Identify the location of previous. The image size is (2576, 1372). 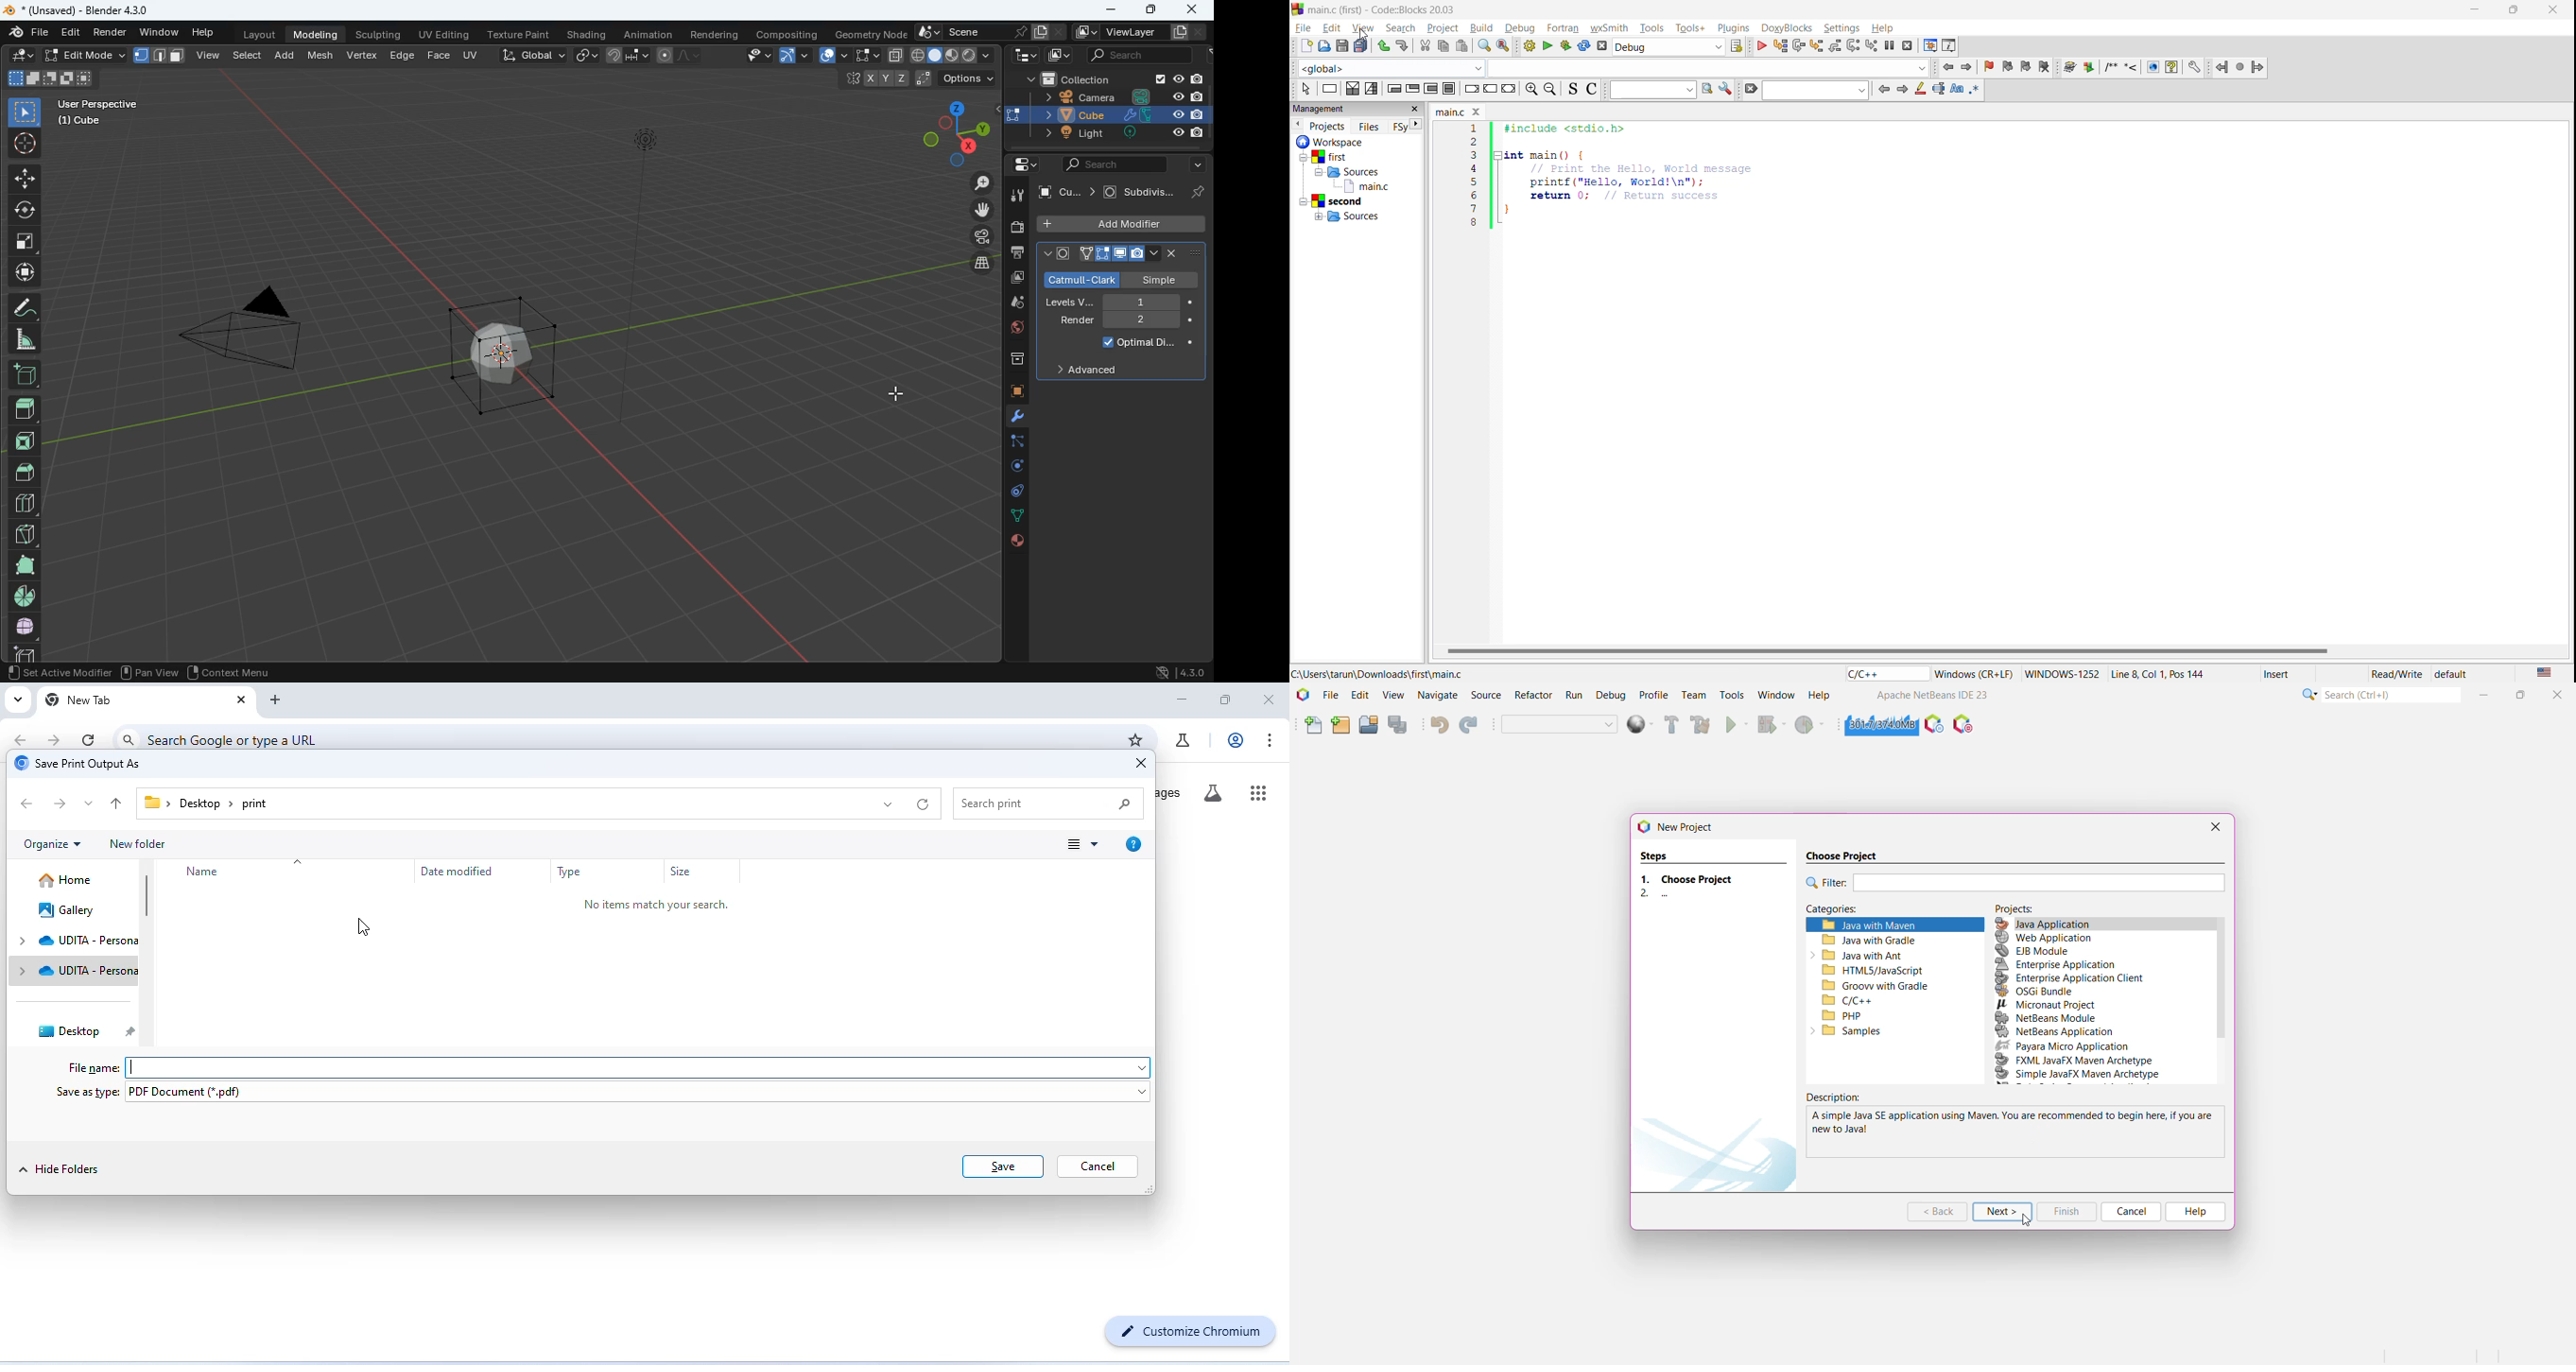
(1882, 88).